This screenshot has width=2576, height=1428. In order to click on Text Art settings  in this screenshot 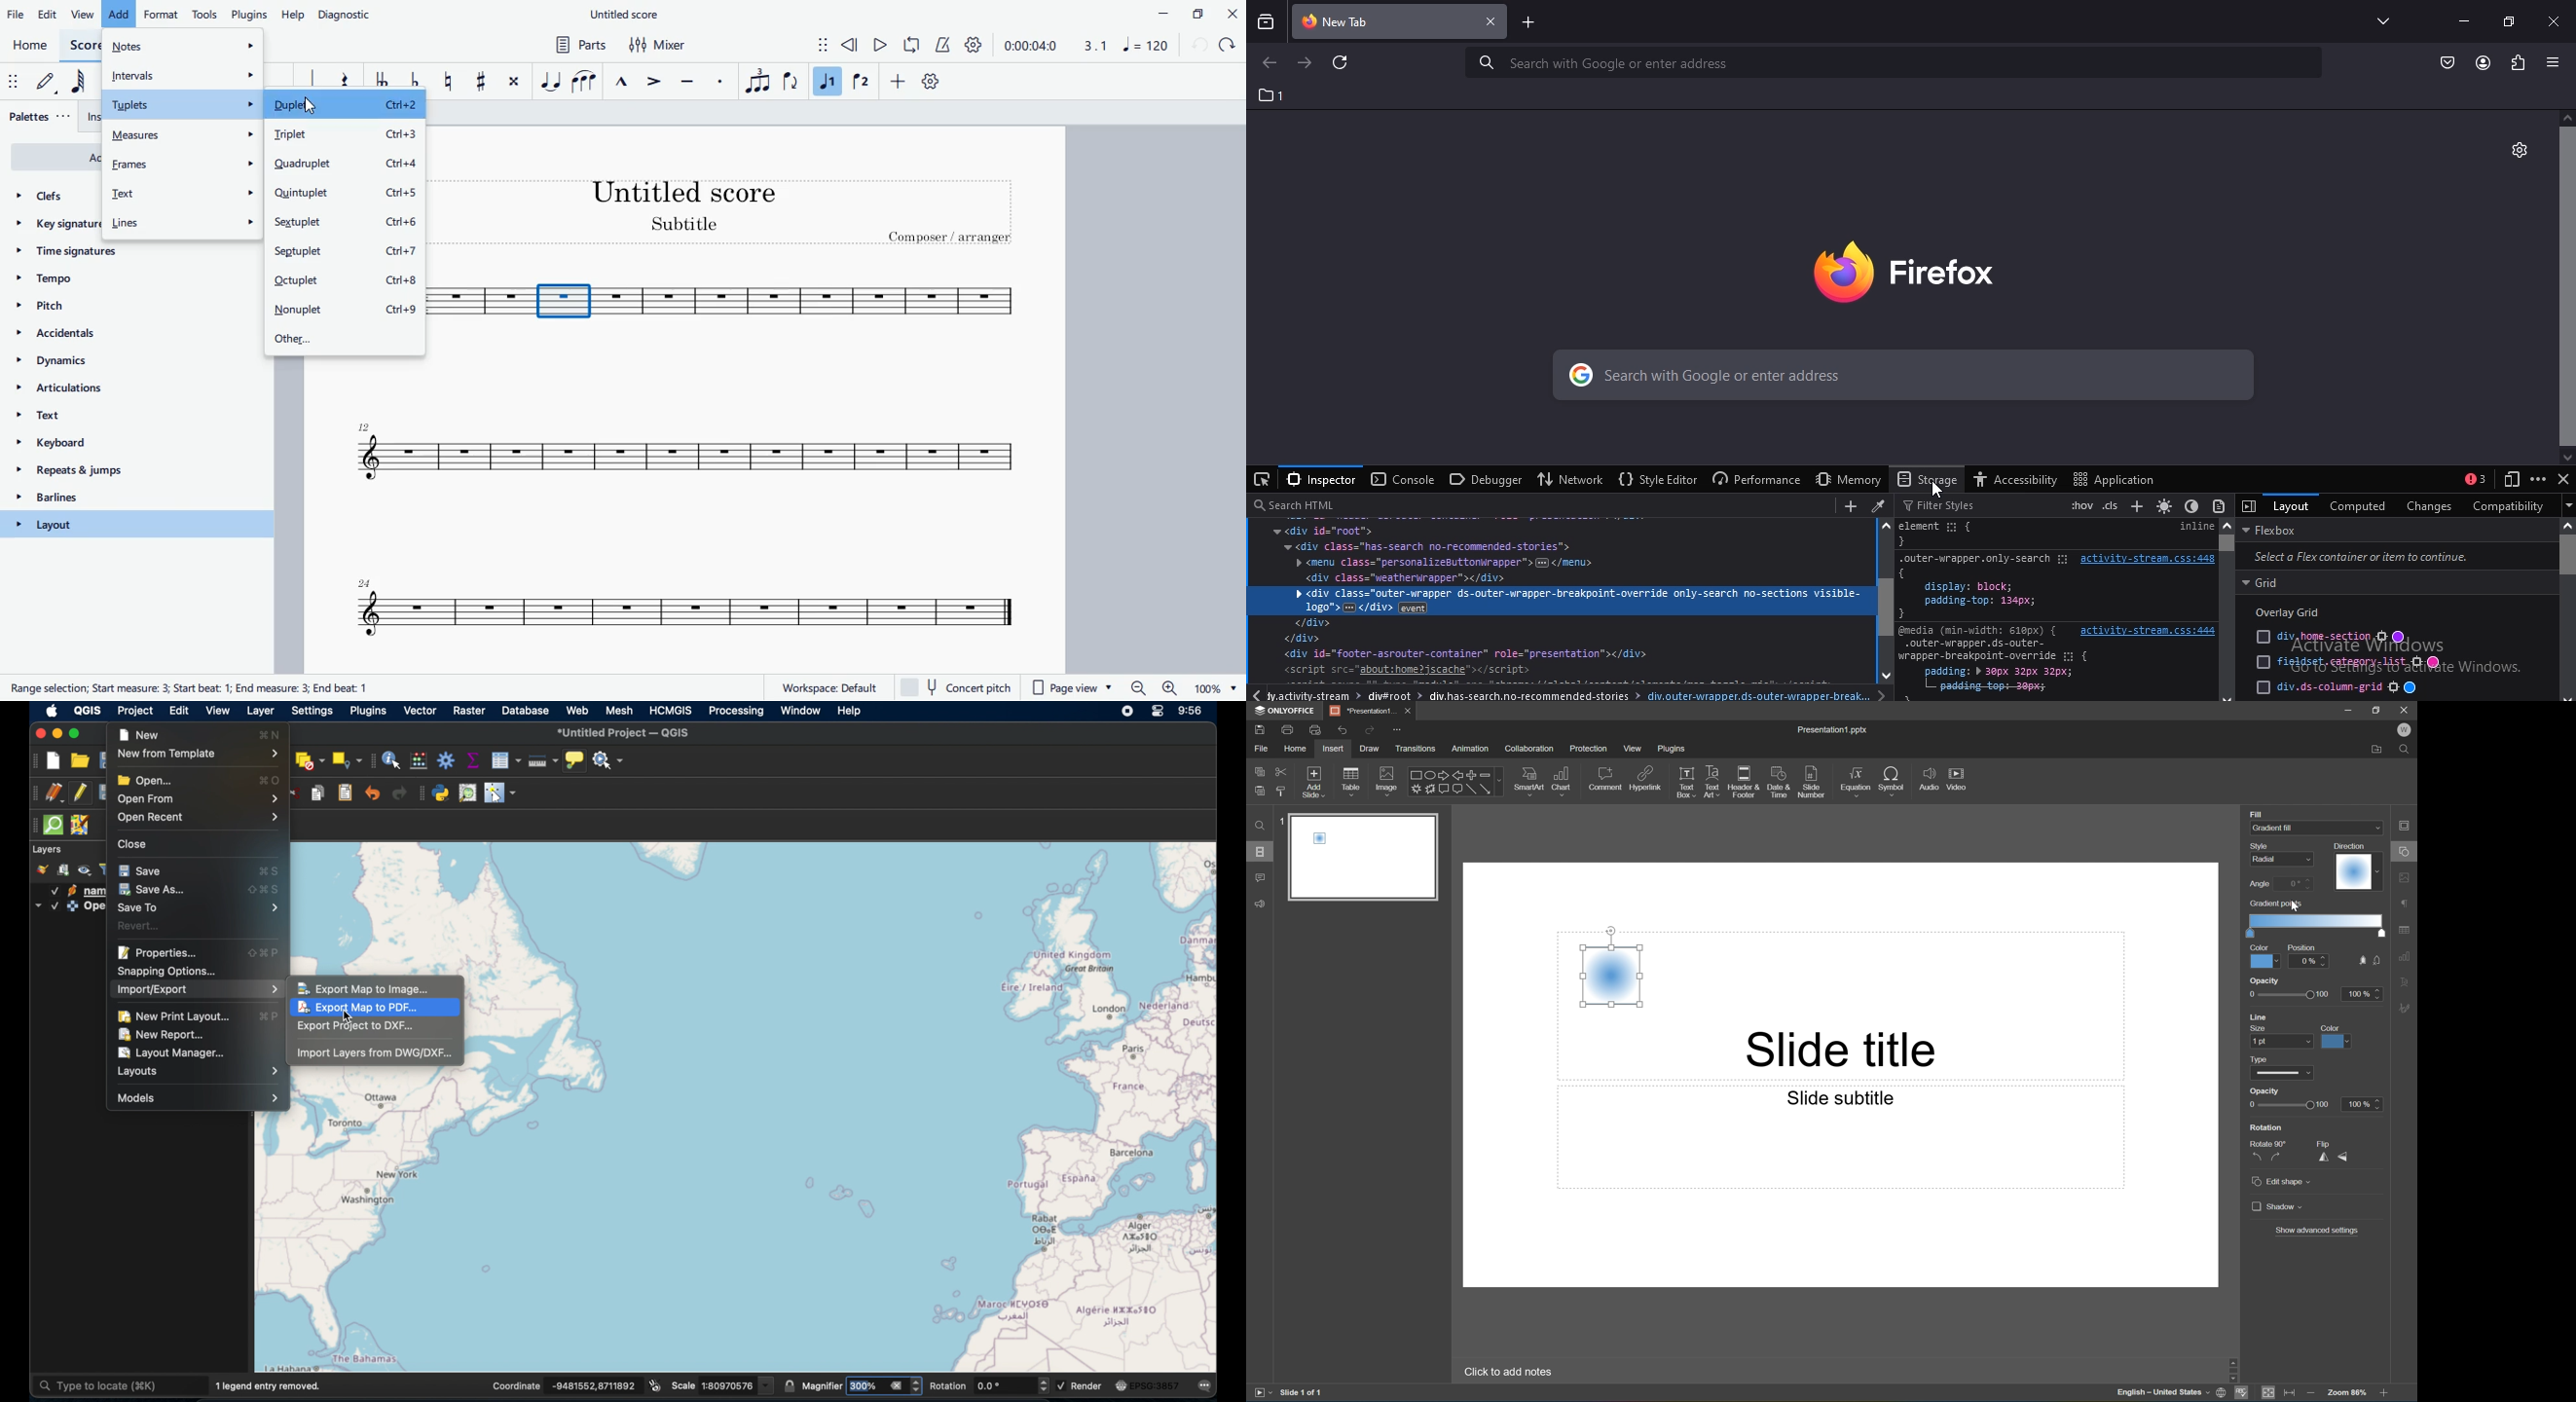, I will do `click(2407, 981)`.